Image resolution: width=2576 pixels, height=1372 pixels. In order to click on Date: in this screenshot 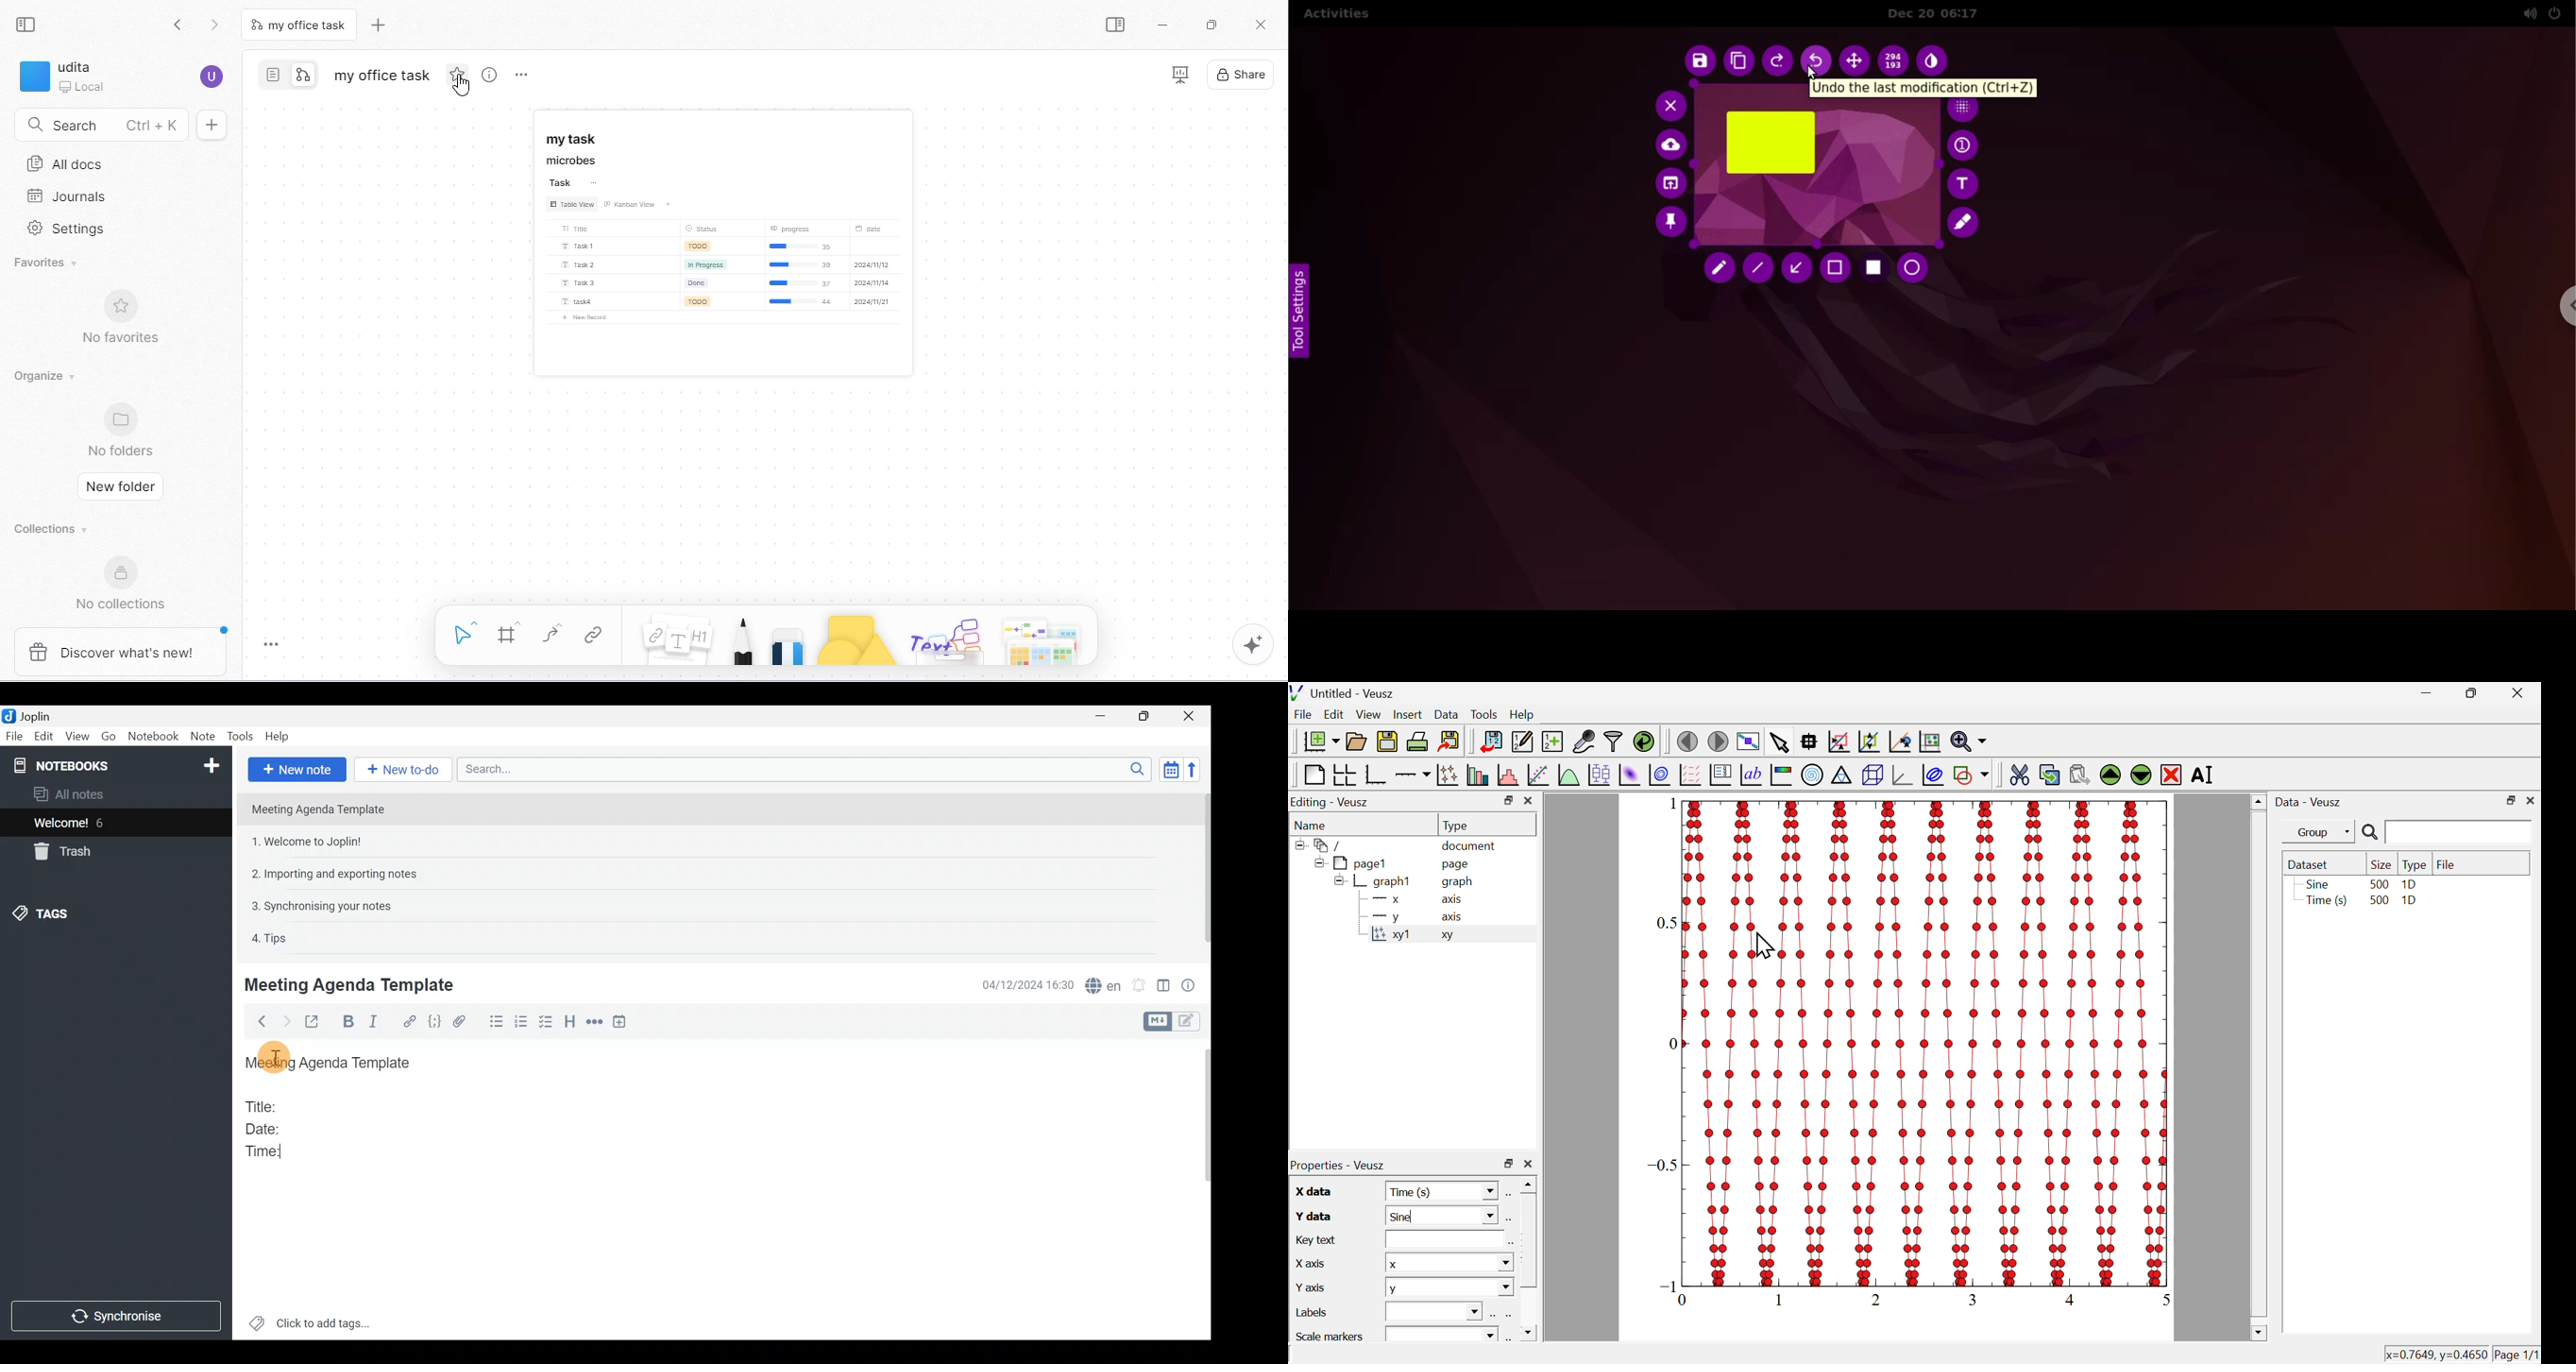, I will do `click(273, 1127)`.